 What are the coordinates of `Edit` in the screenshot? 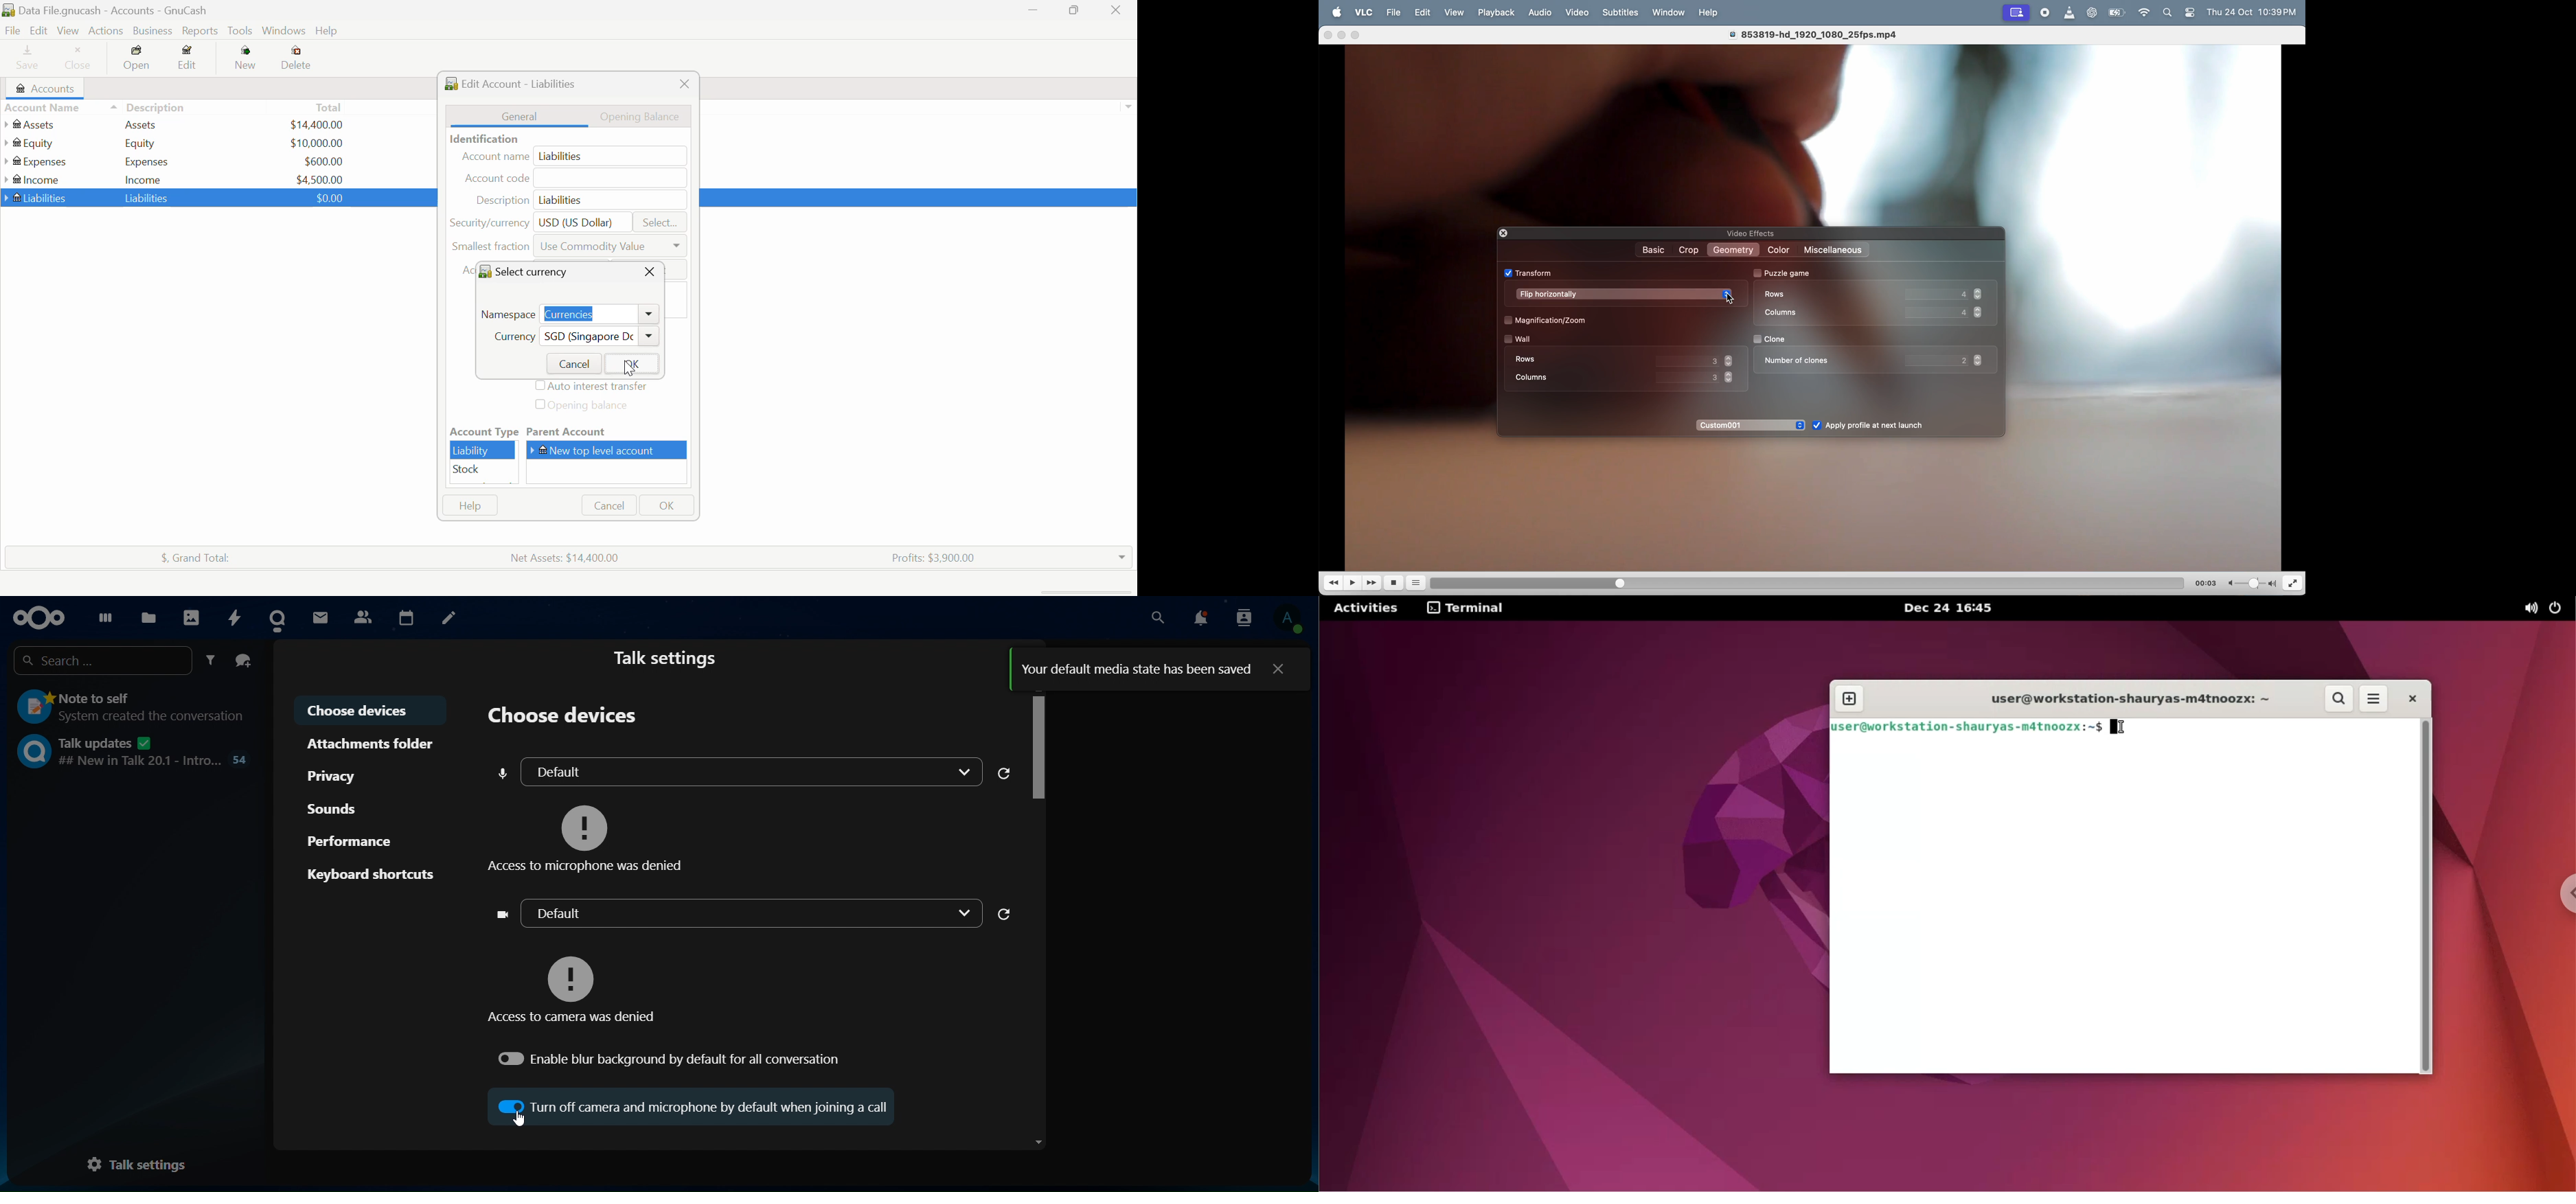 It's located at (188, 60).